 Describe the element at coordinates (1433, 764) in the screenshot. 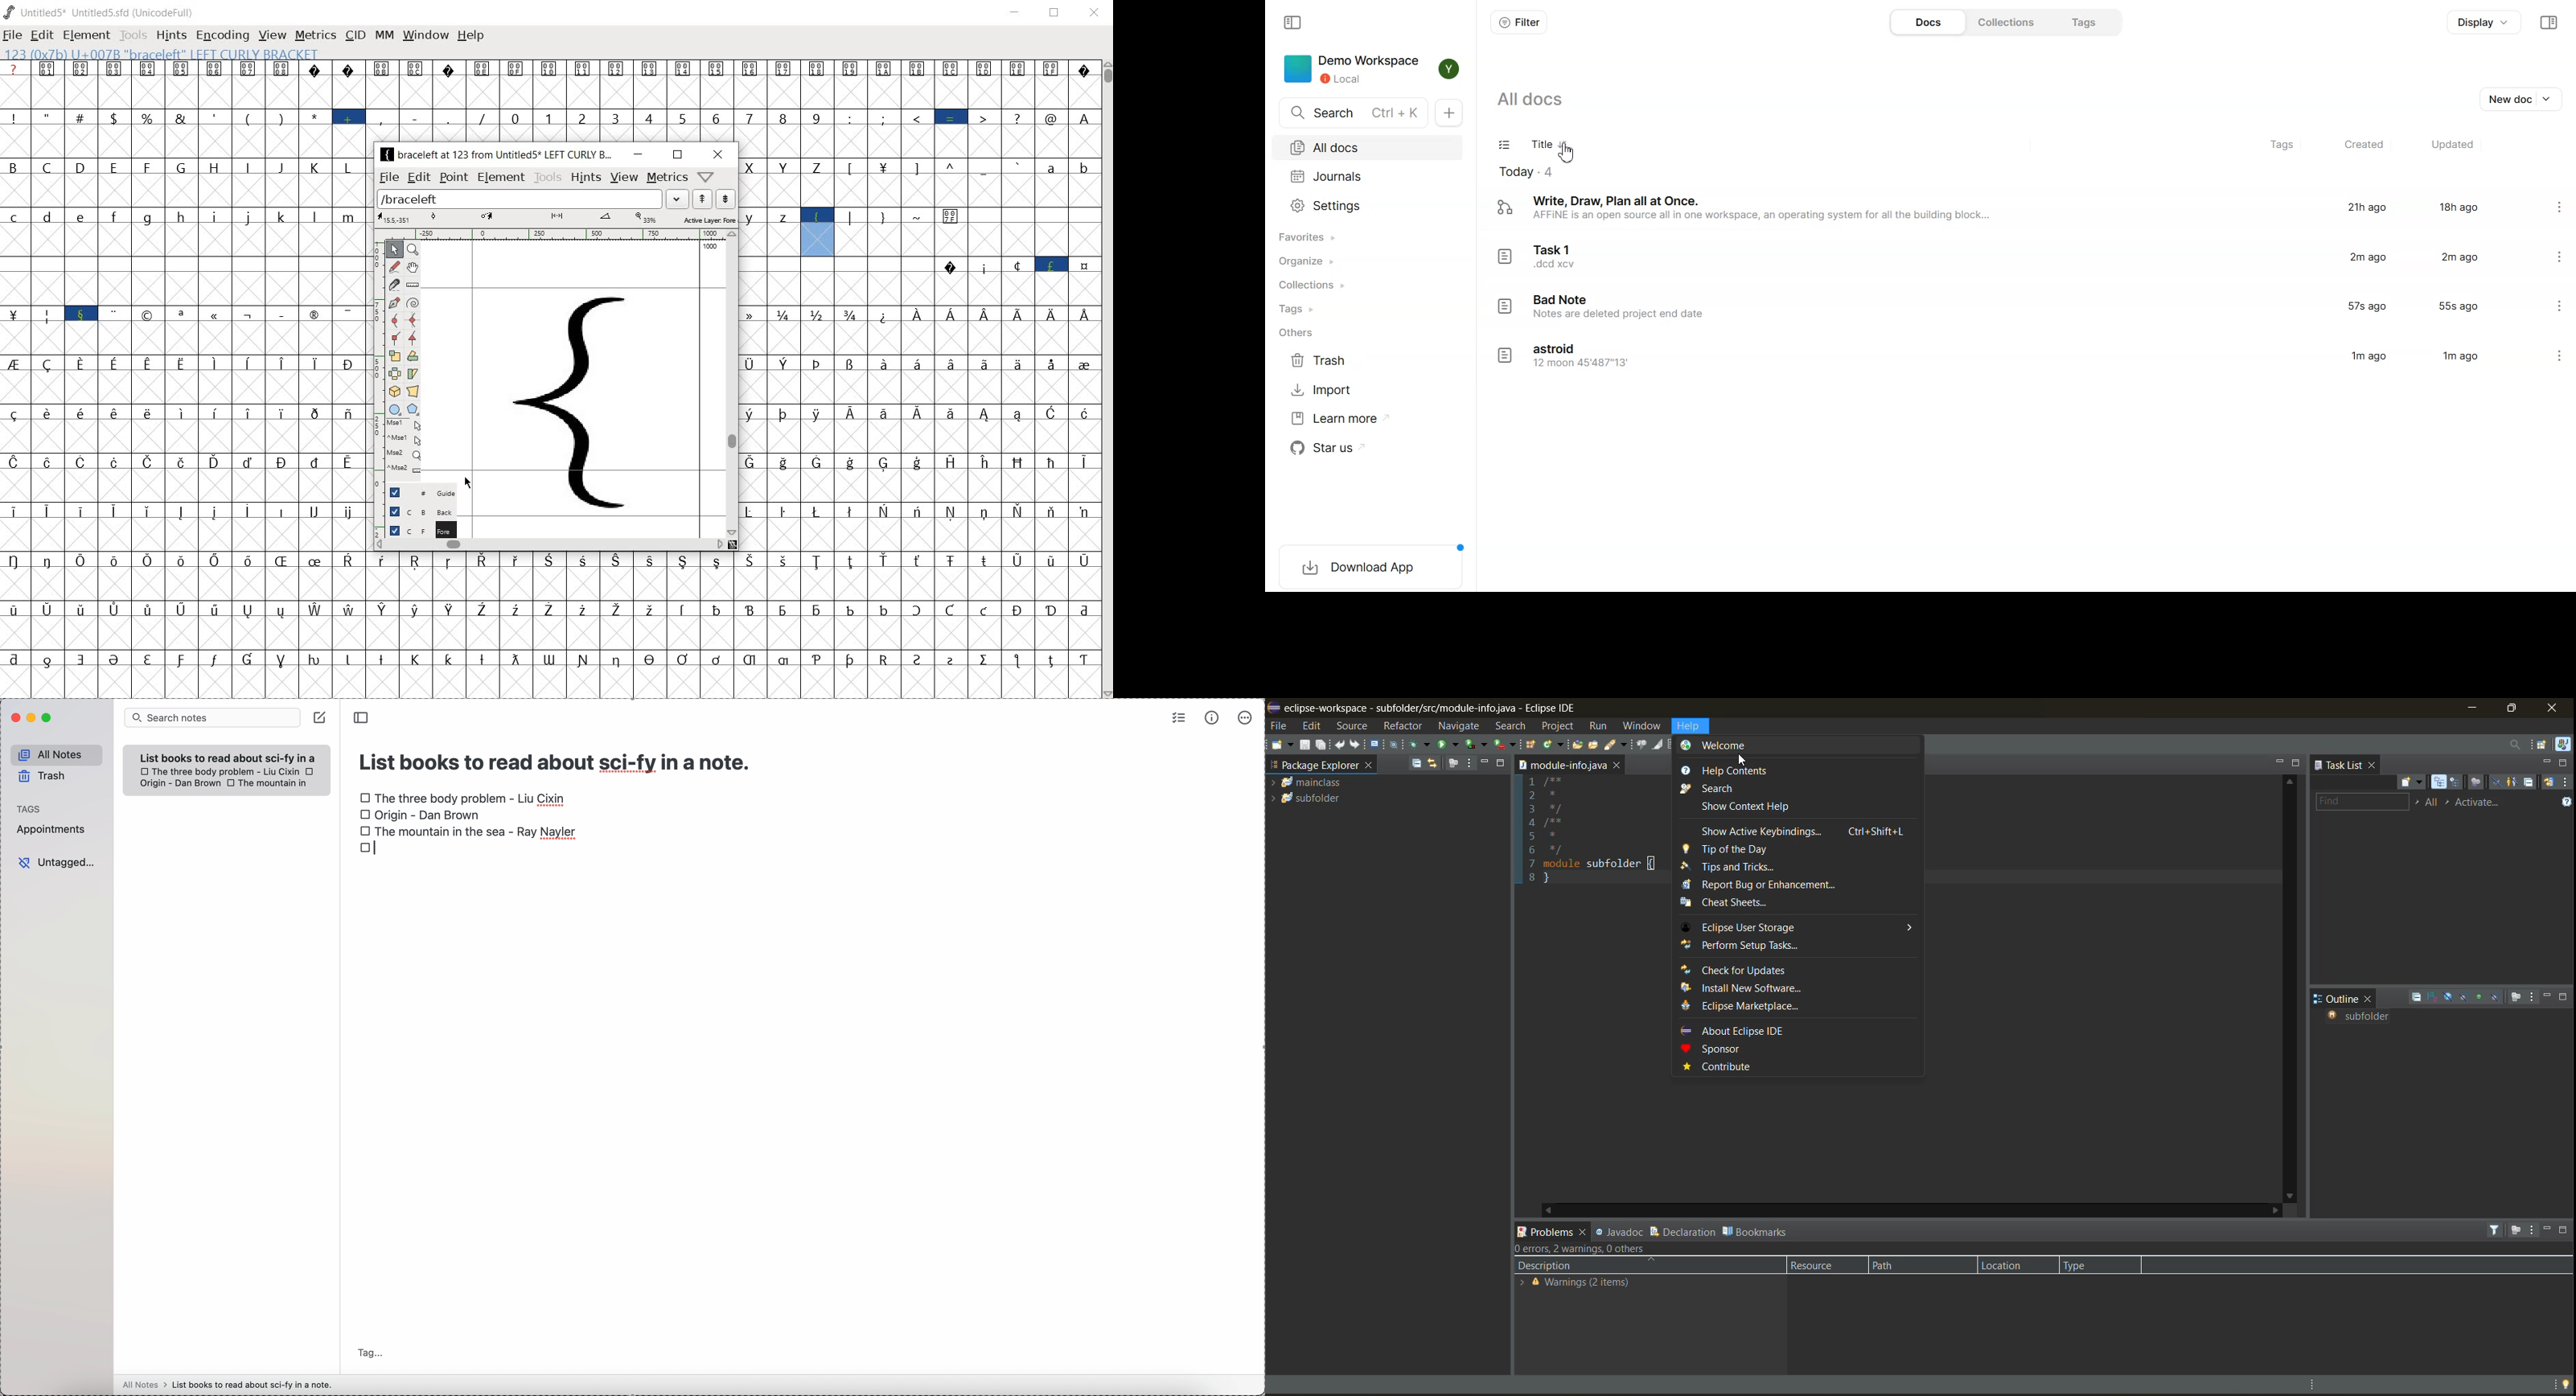

I see `link with editor` at that location.